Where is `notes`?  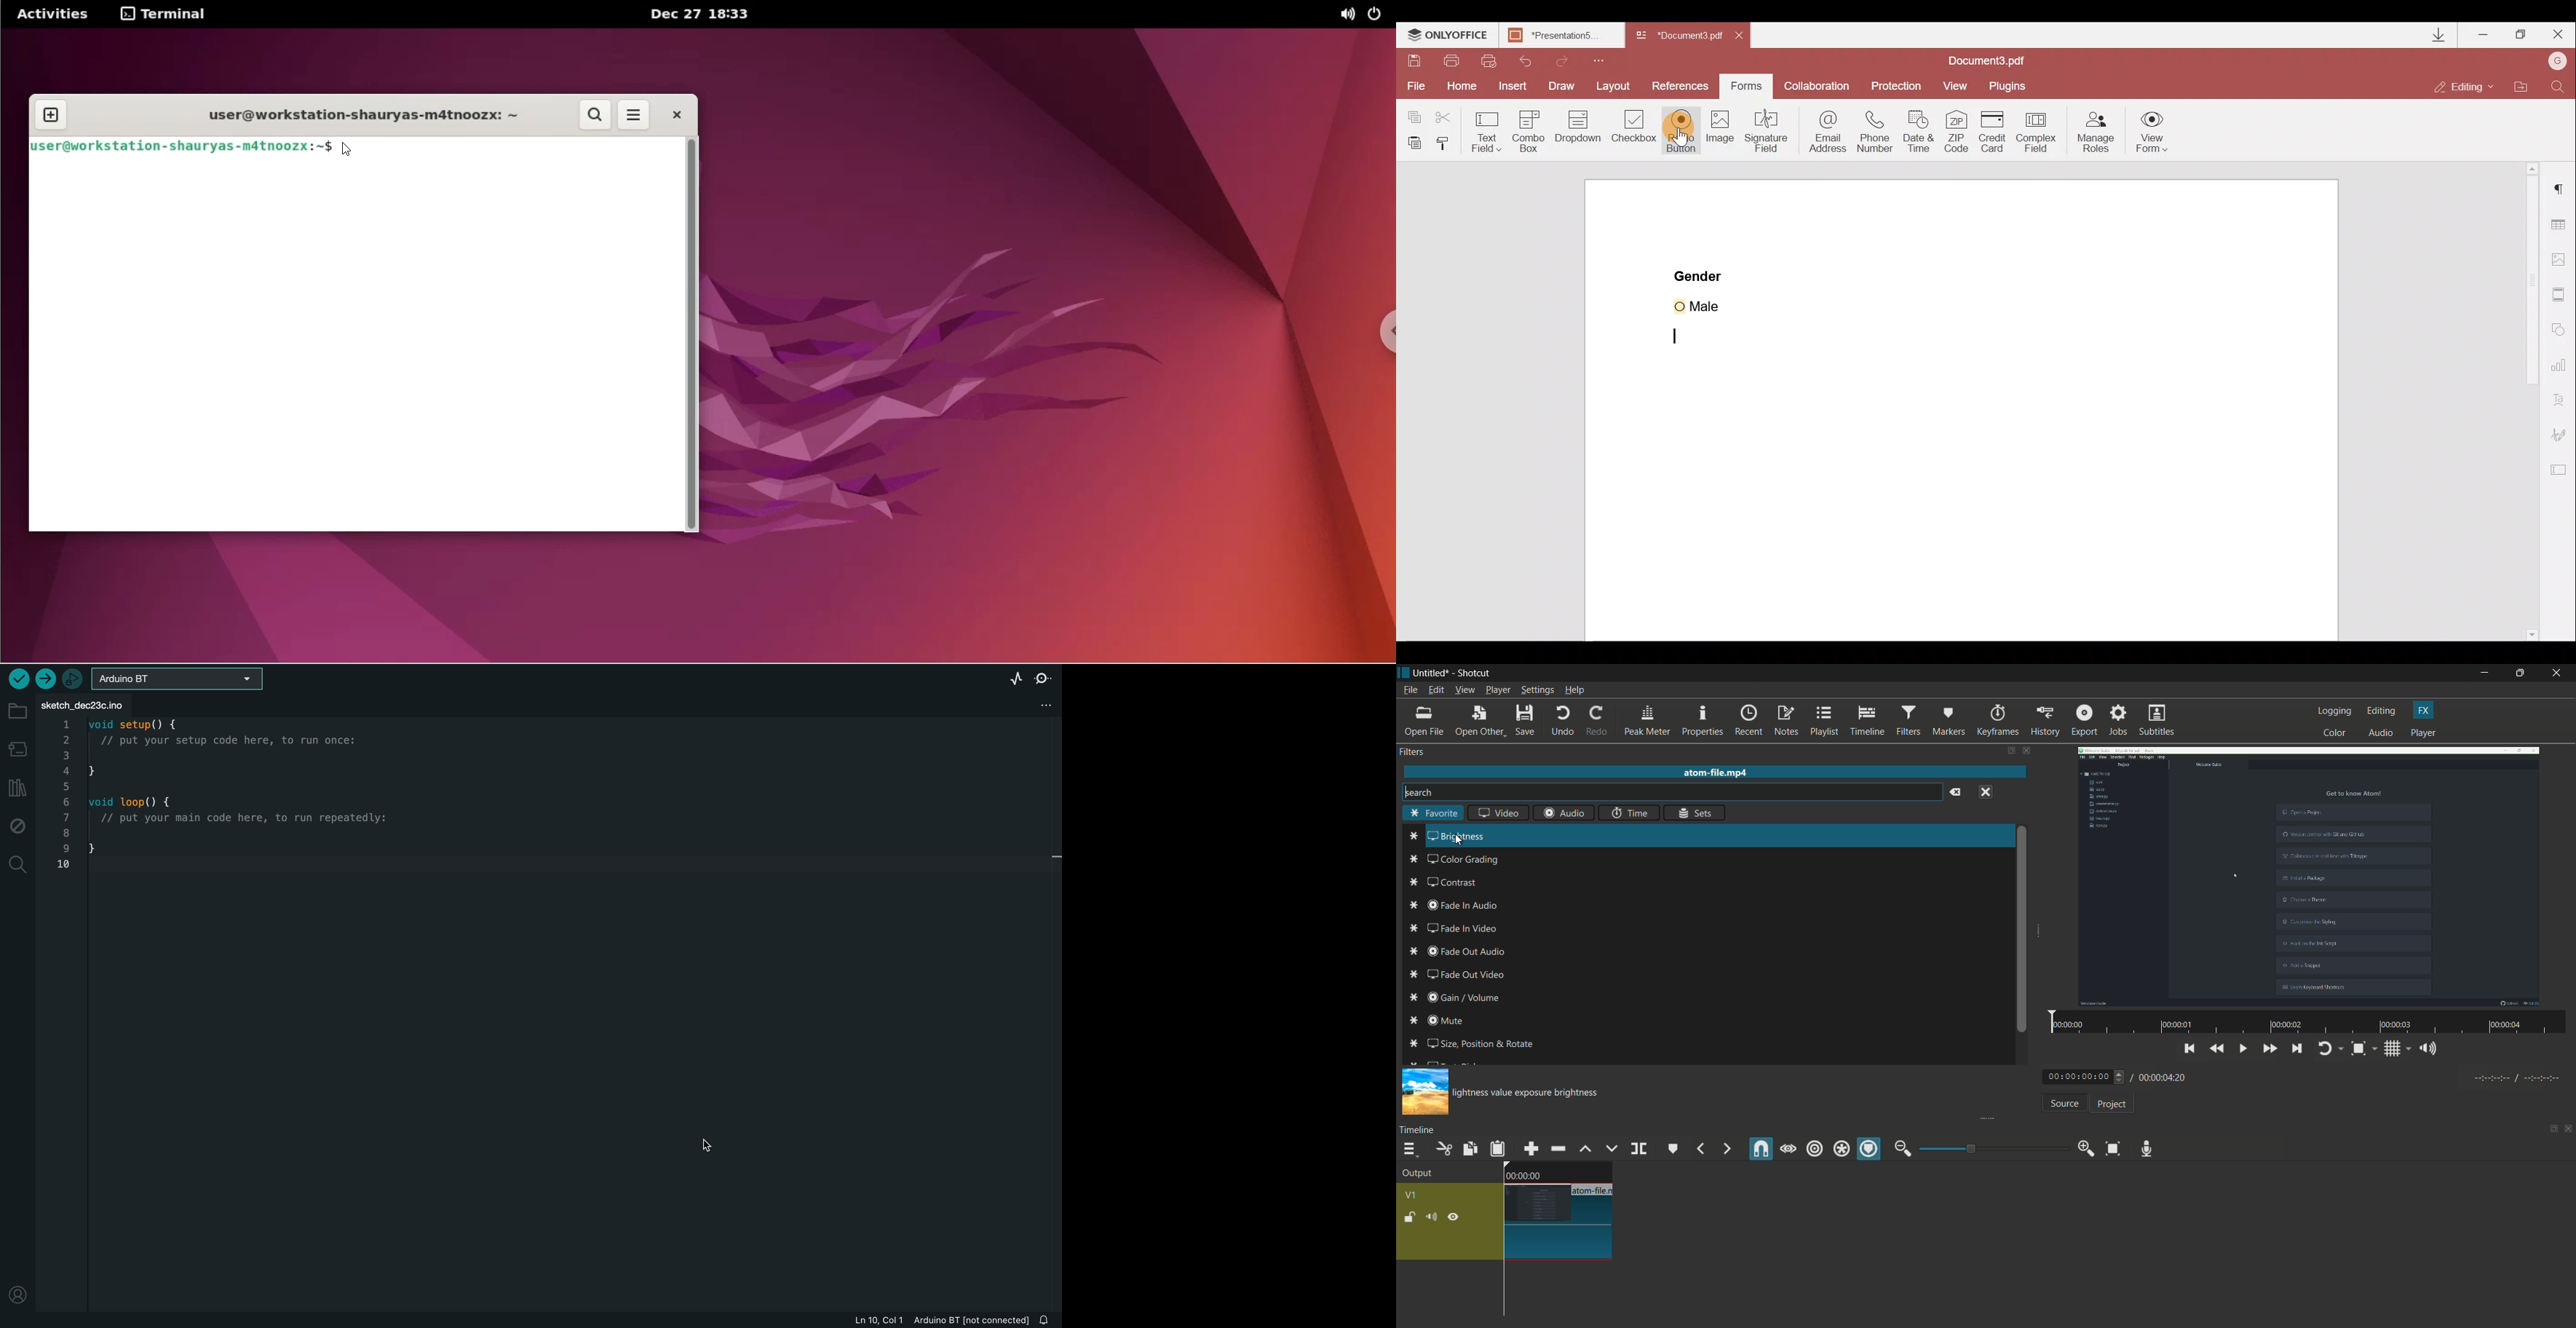
notes is located at coordinates (1788, 721).